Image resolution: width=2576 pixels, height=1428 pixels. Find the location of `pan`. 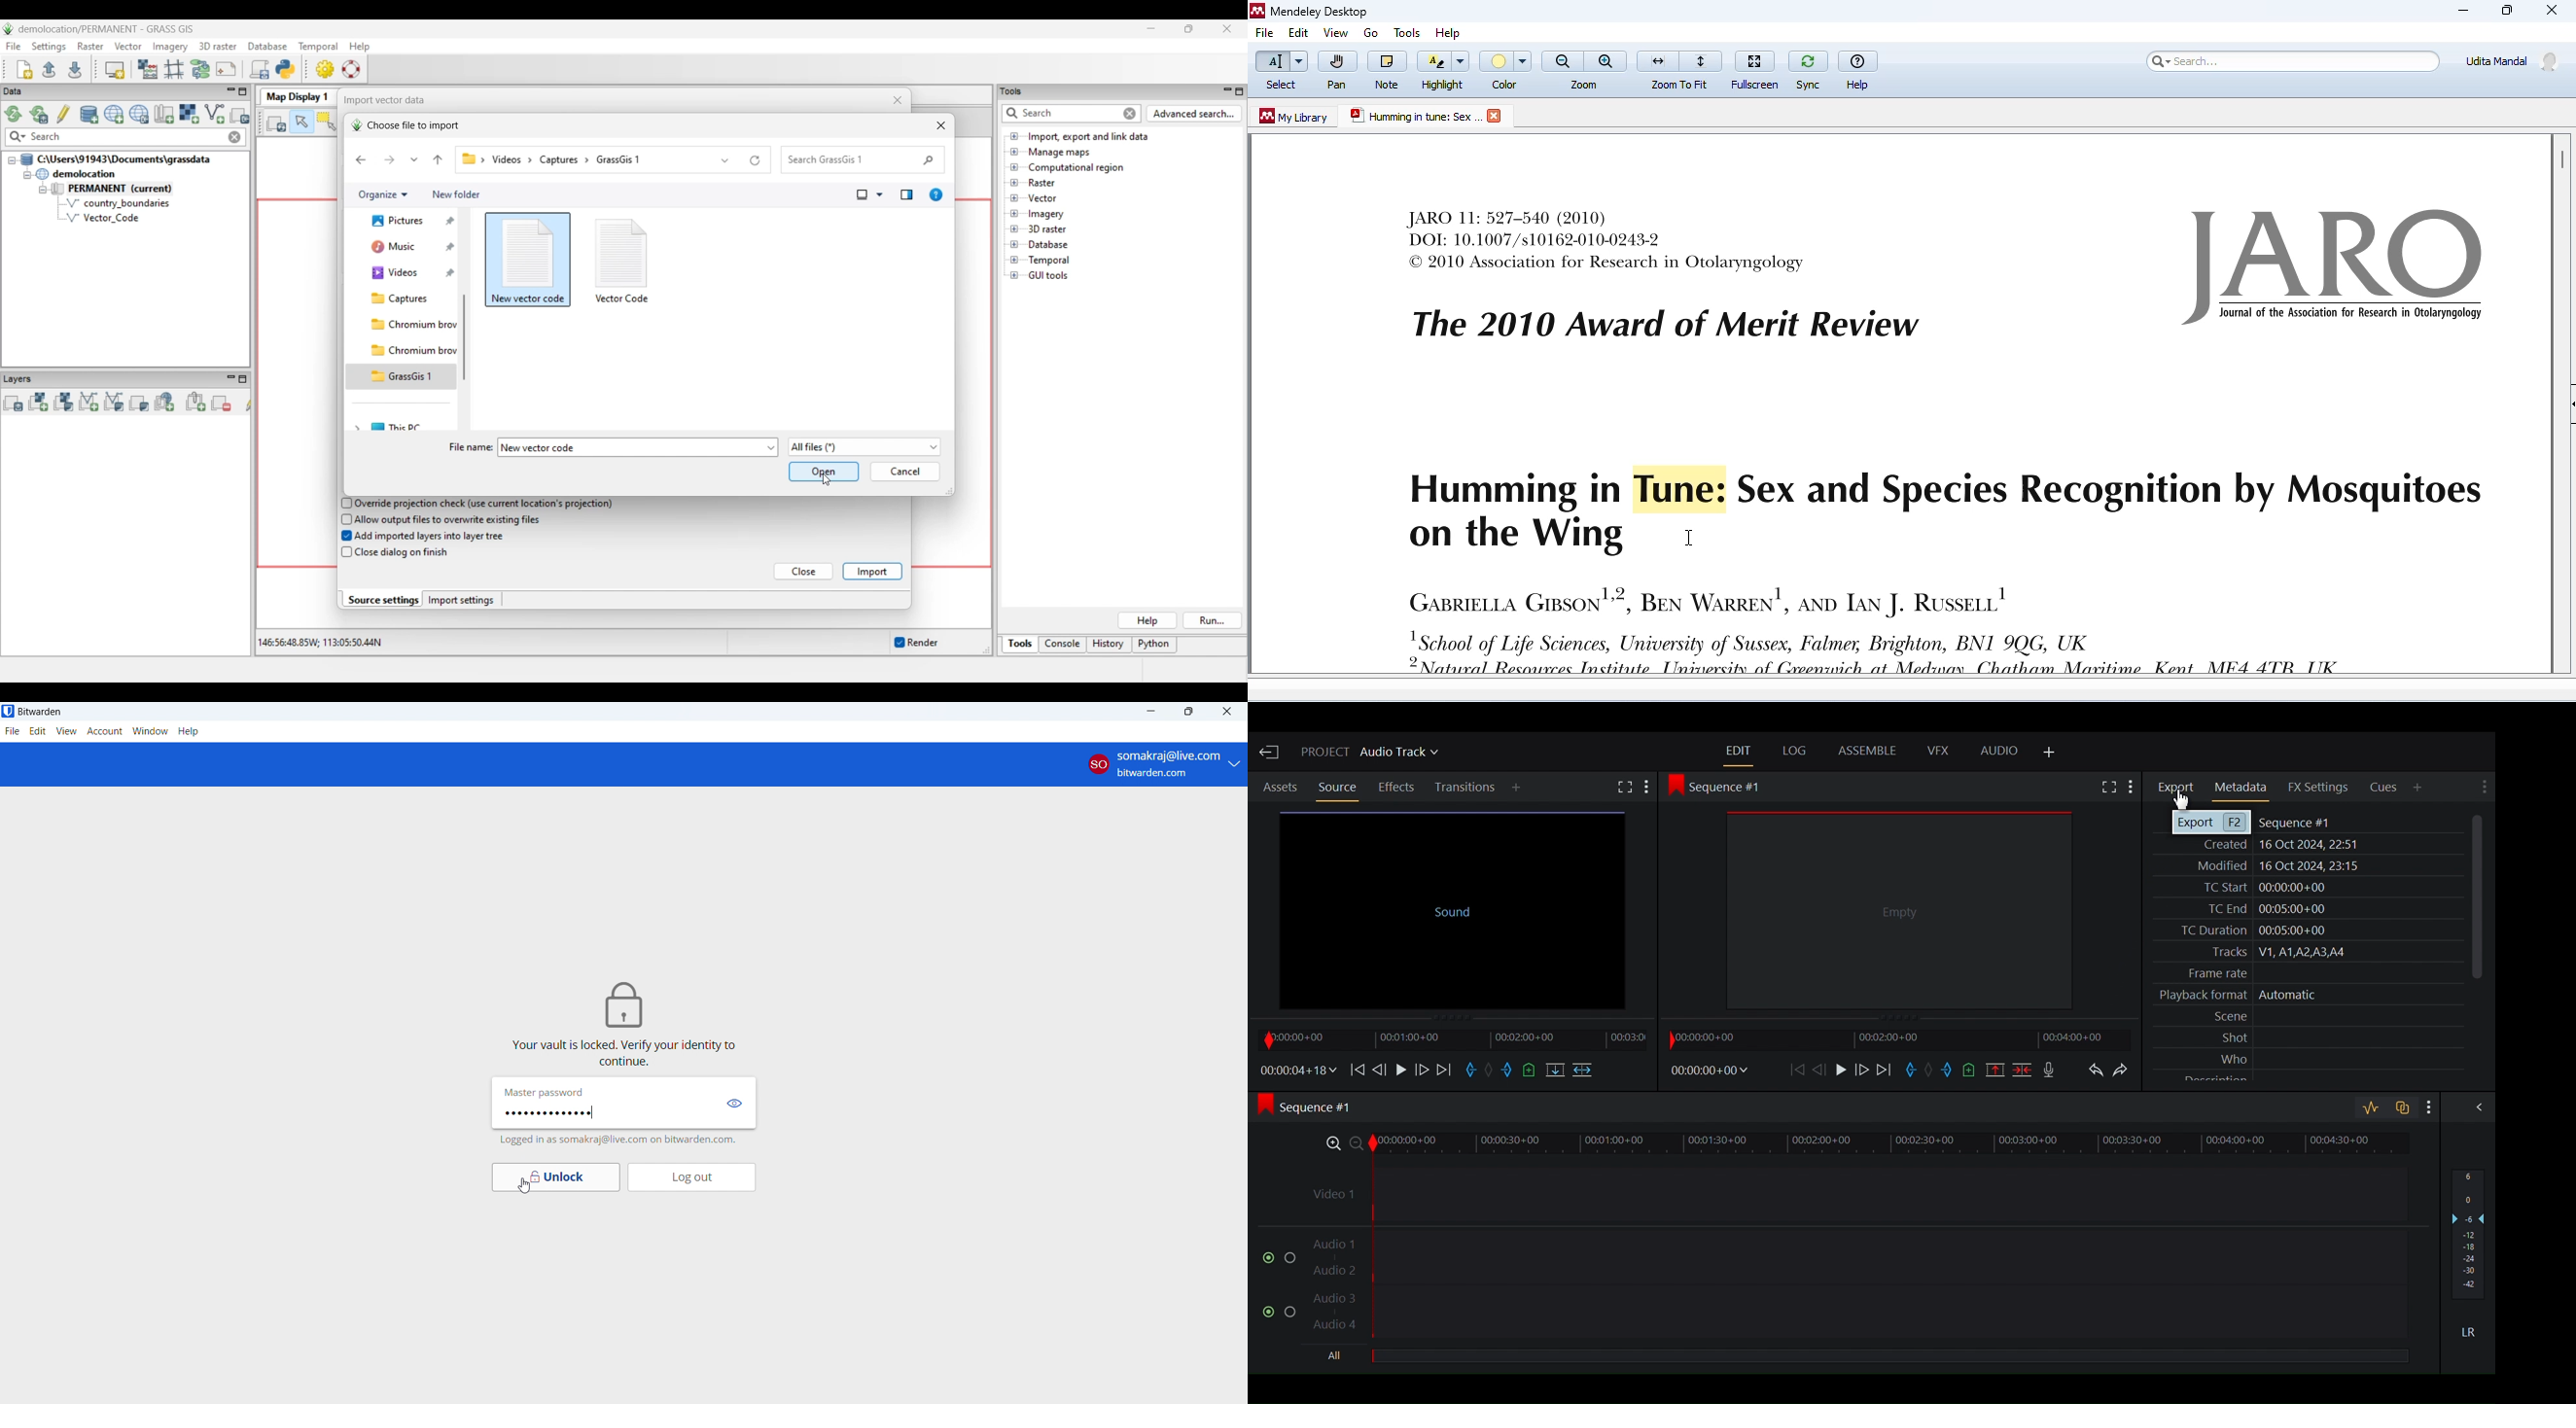

pan is located at coordinates (1336, 71).